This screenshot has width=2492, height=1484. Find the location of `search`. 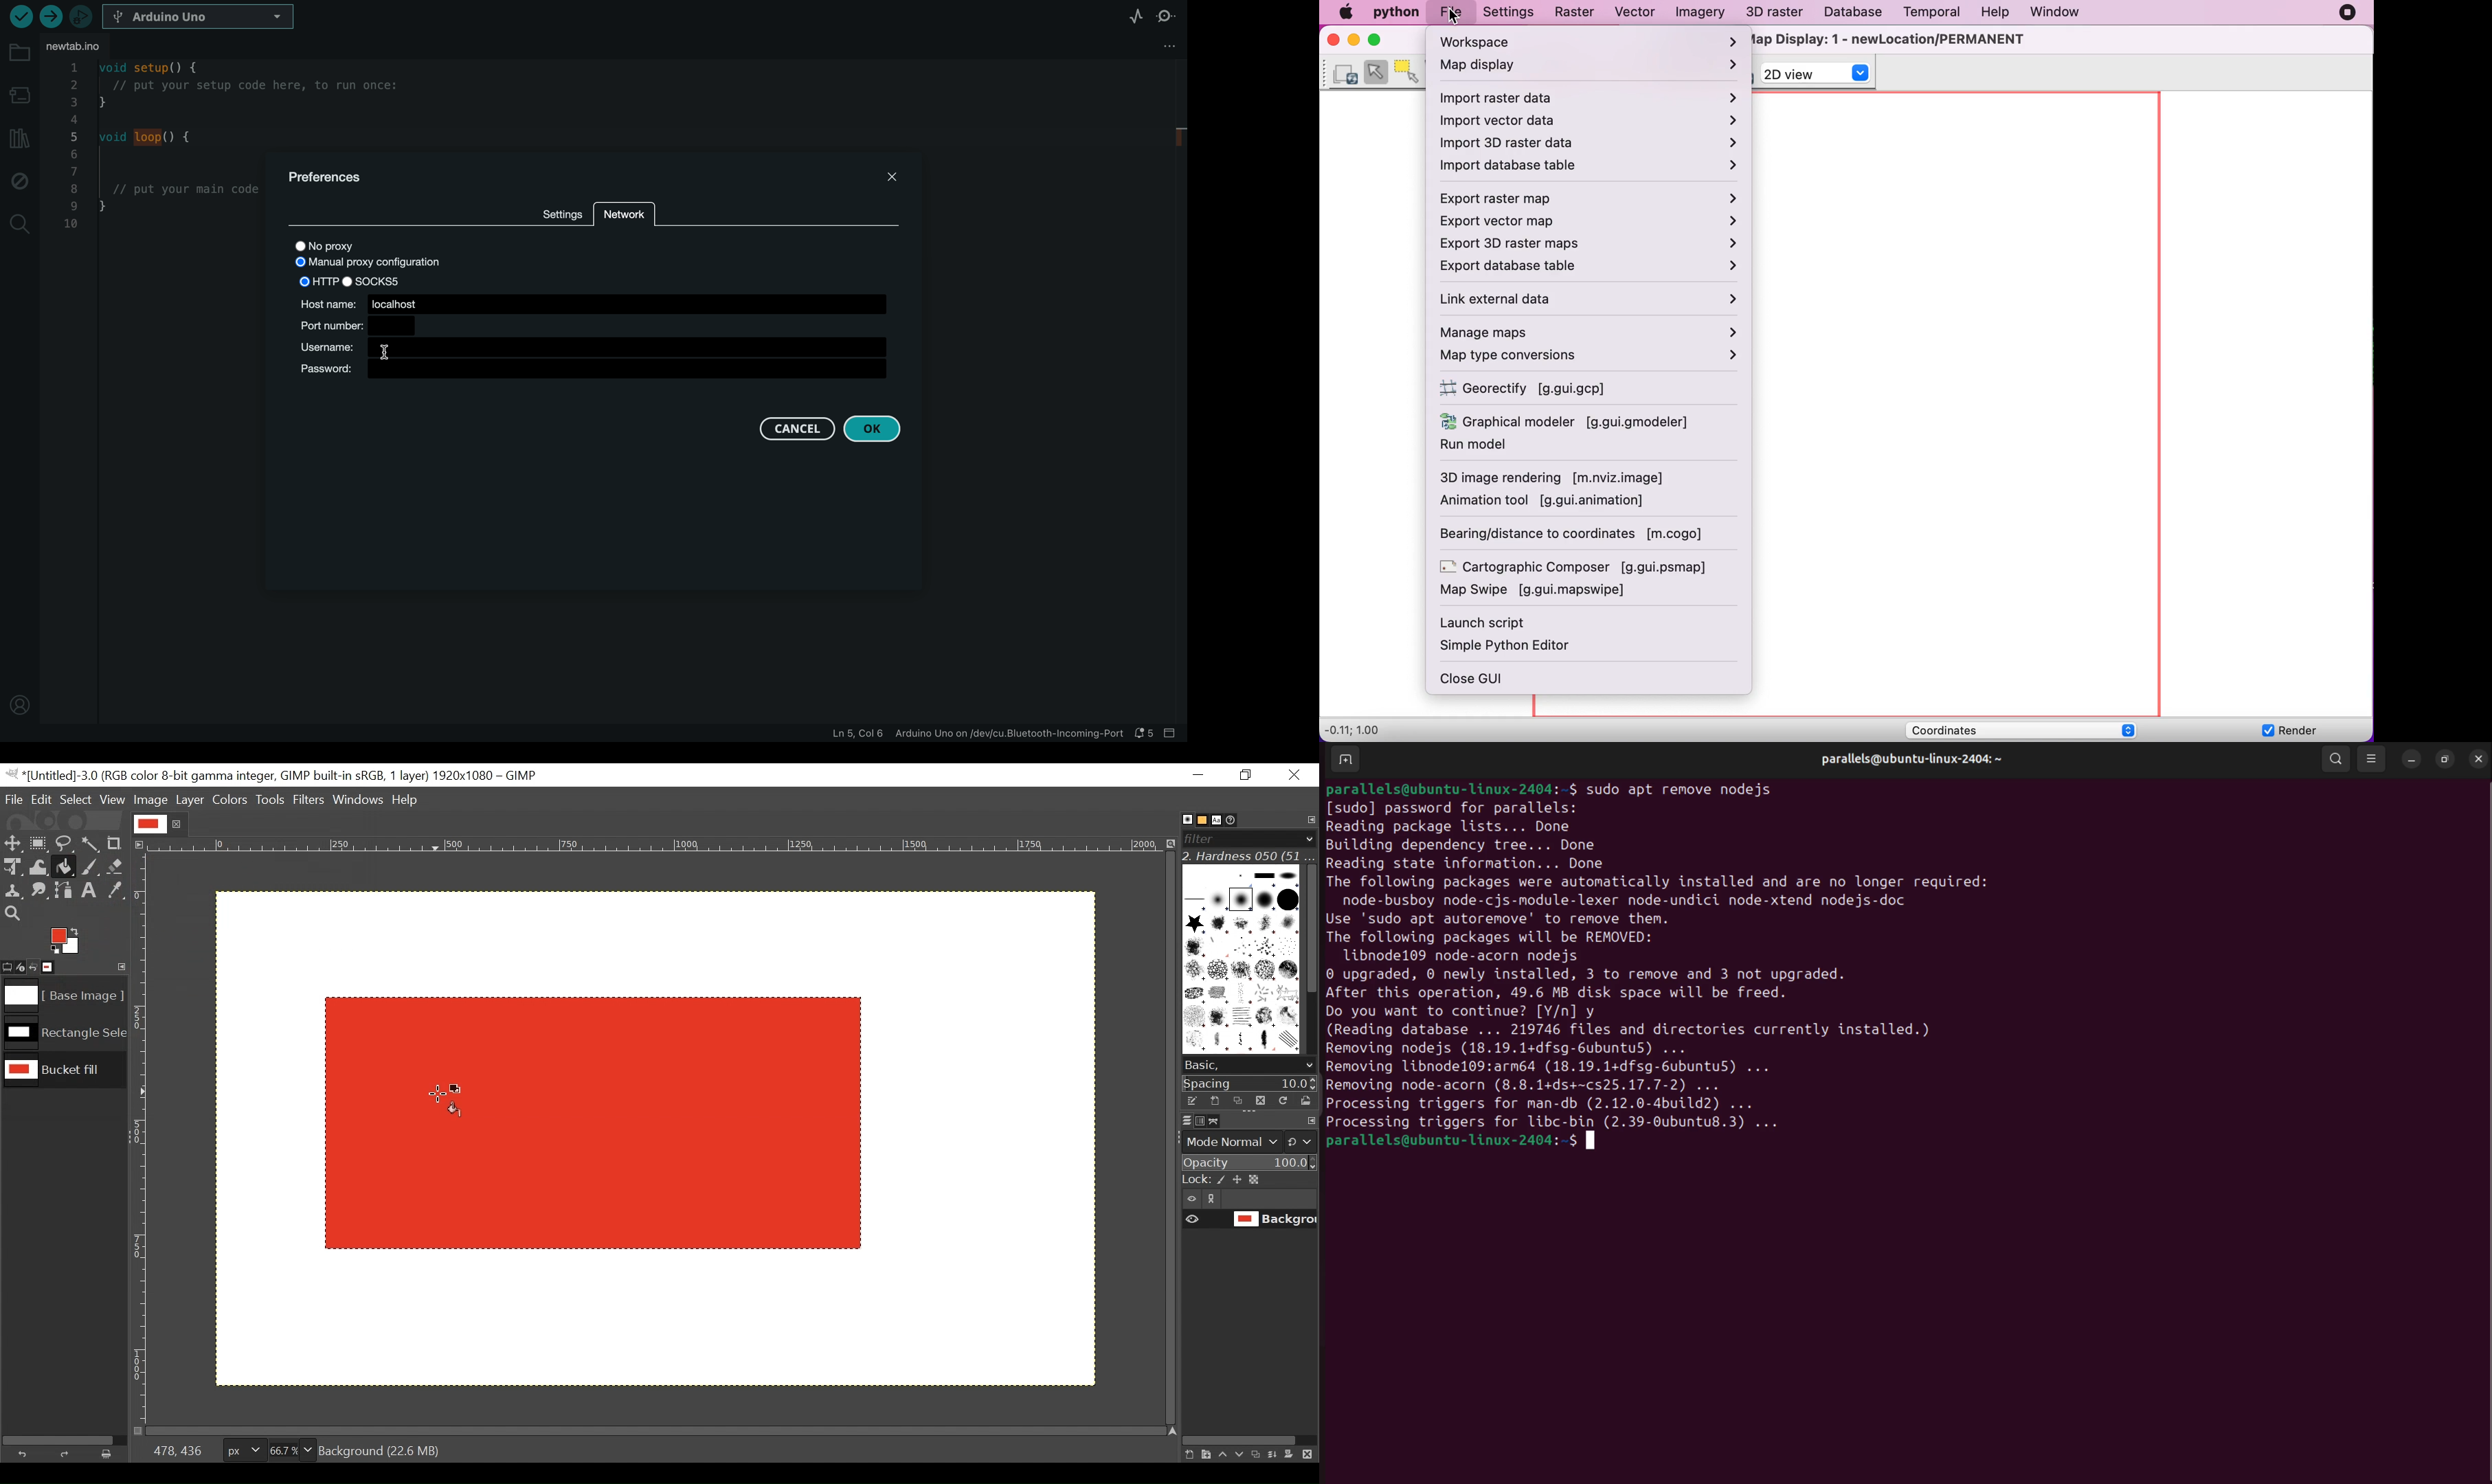

search is located at coordinates (19, 224).